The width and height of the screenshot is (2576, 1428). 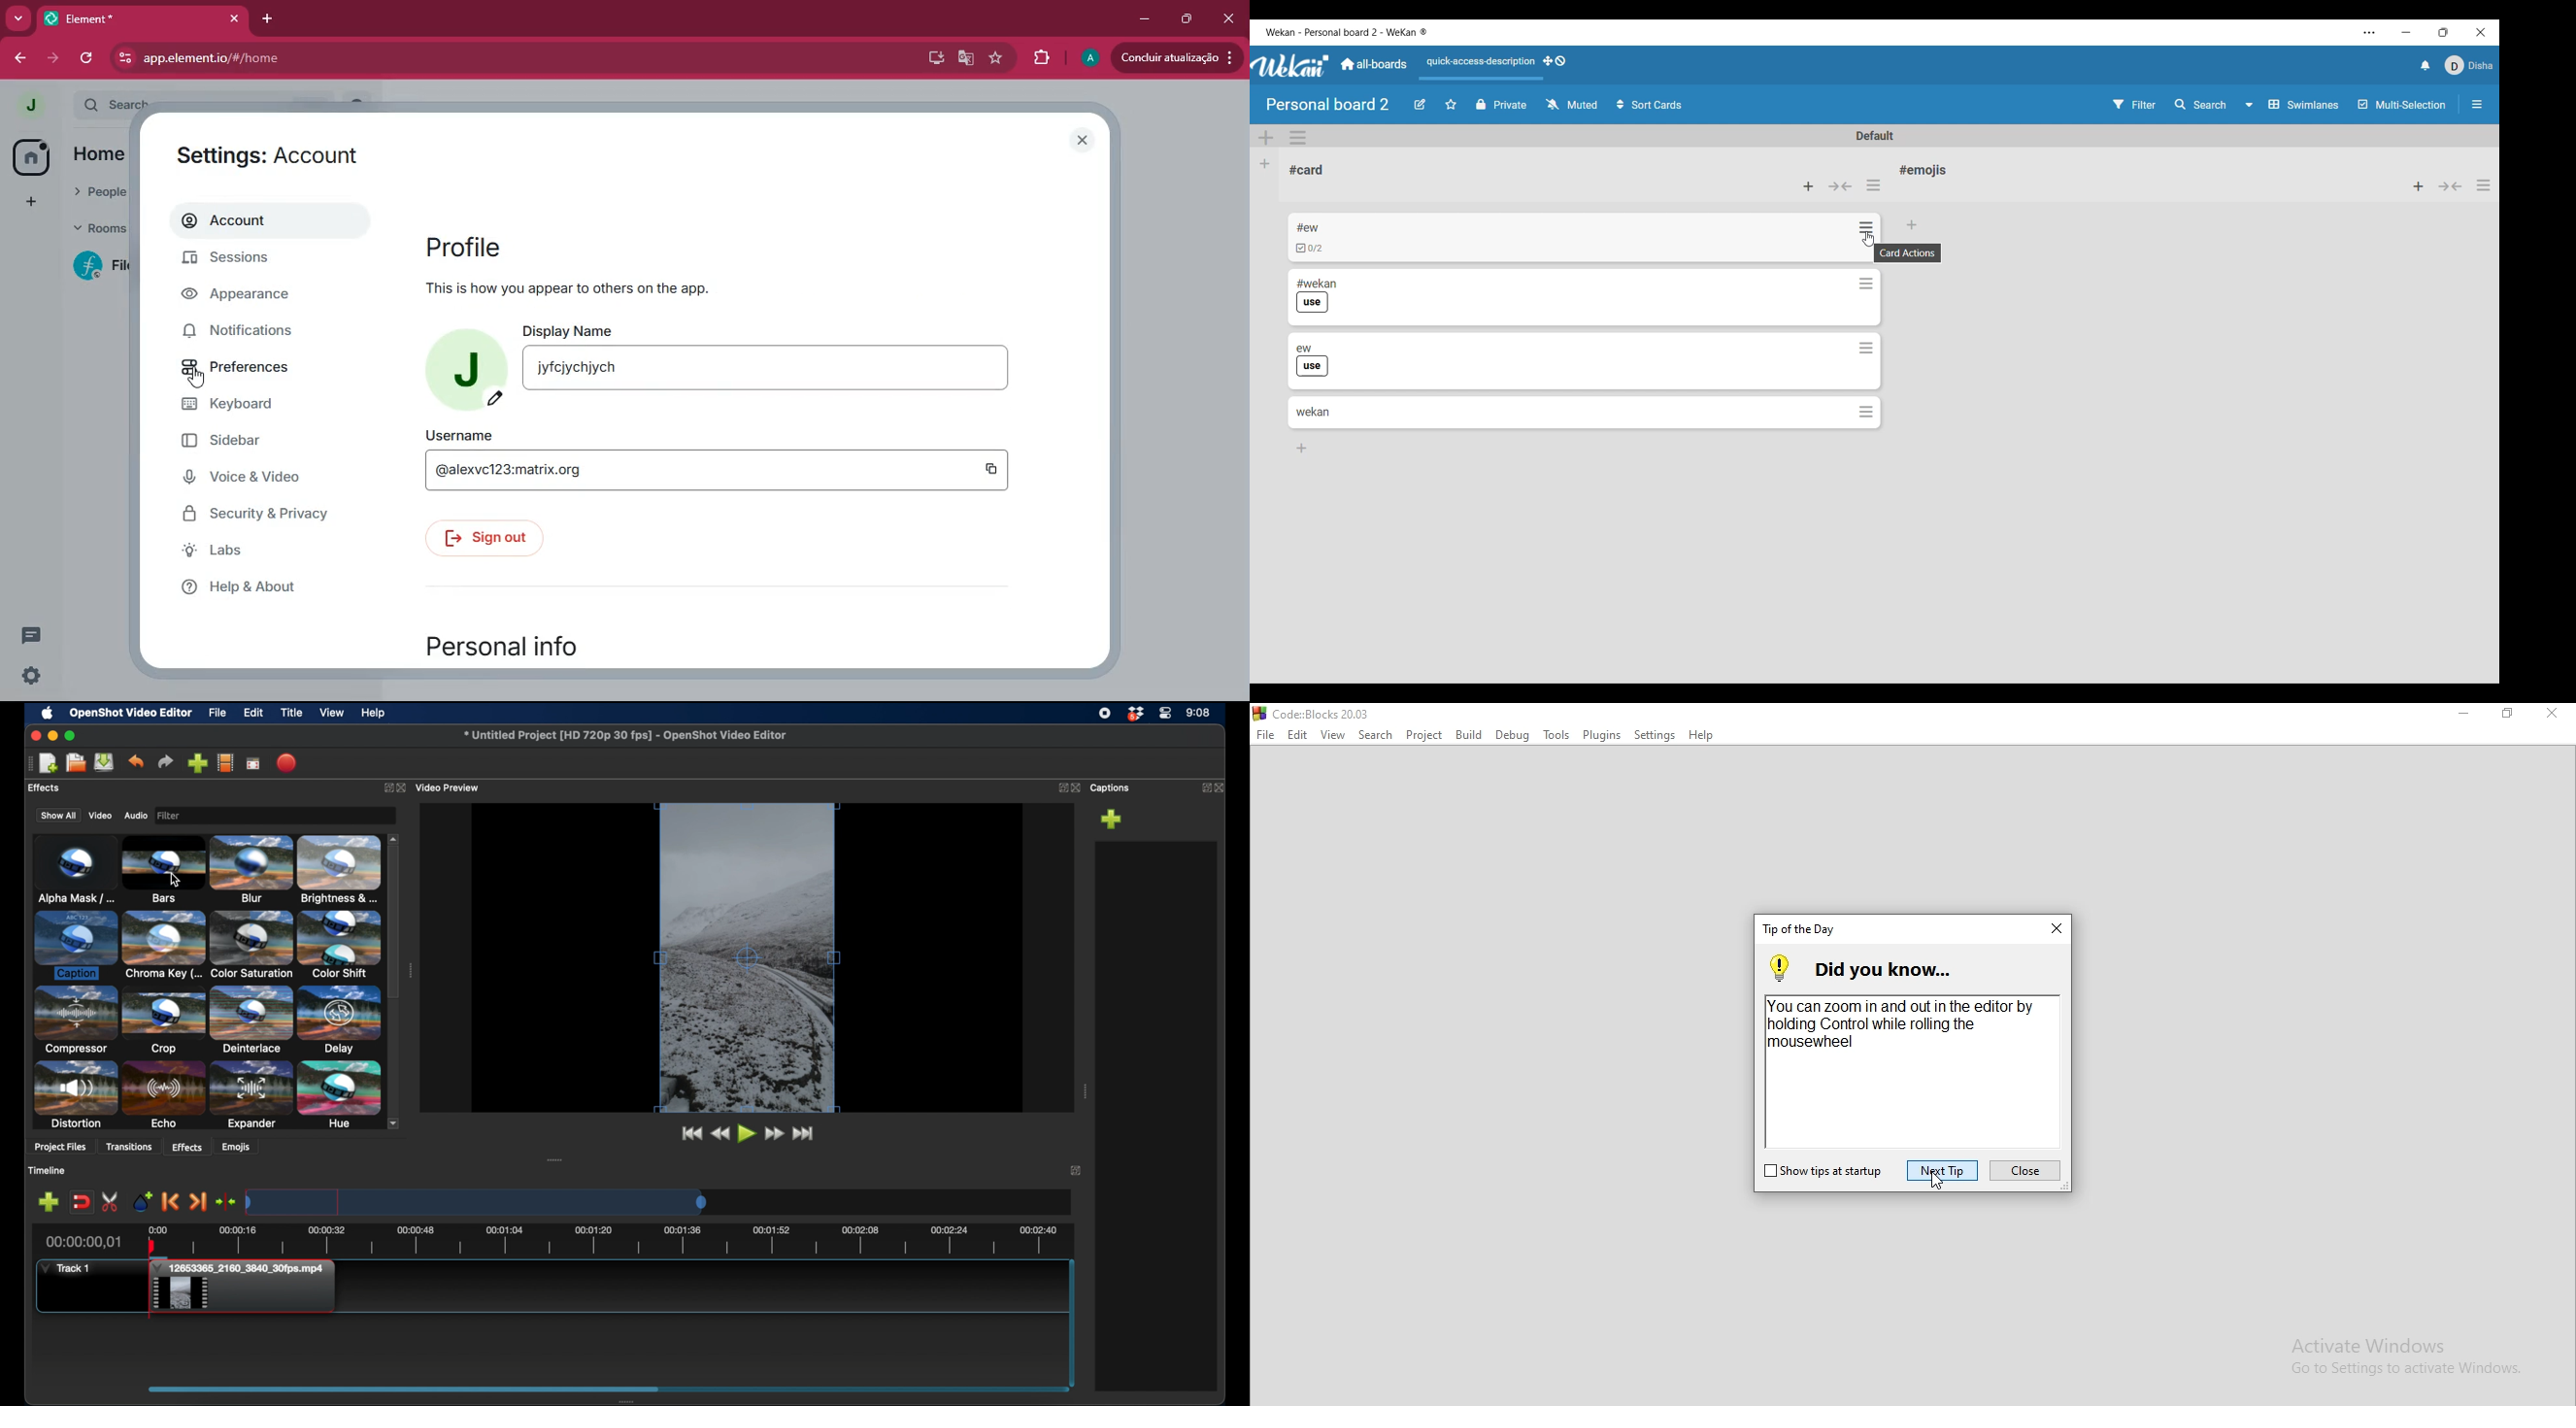 I want to click on username, so click(x=462, y=435).